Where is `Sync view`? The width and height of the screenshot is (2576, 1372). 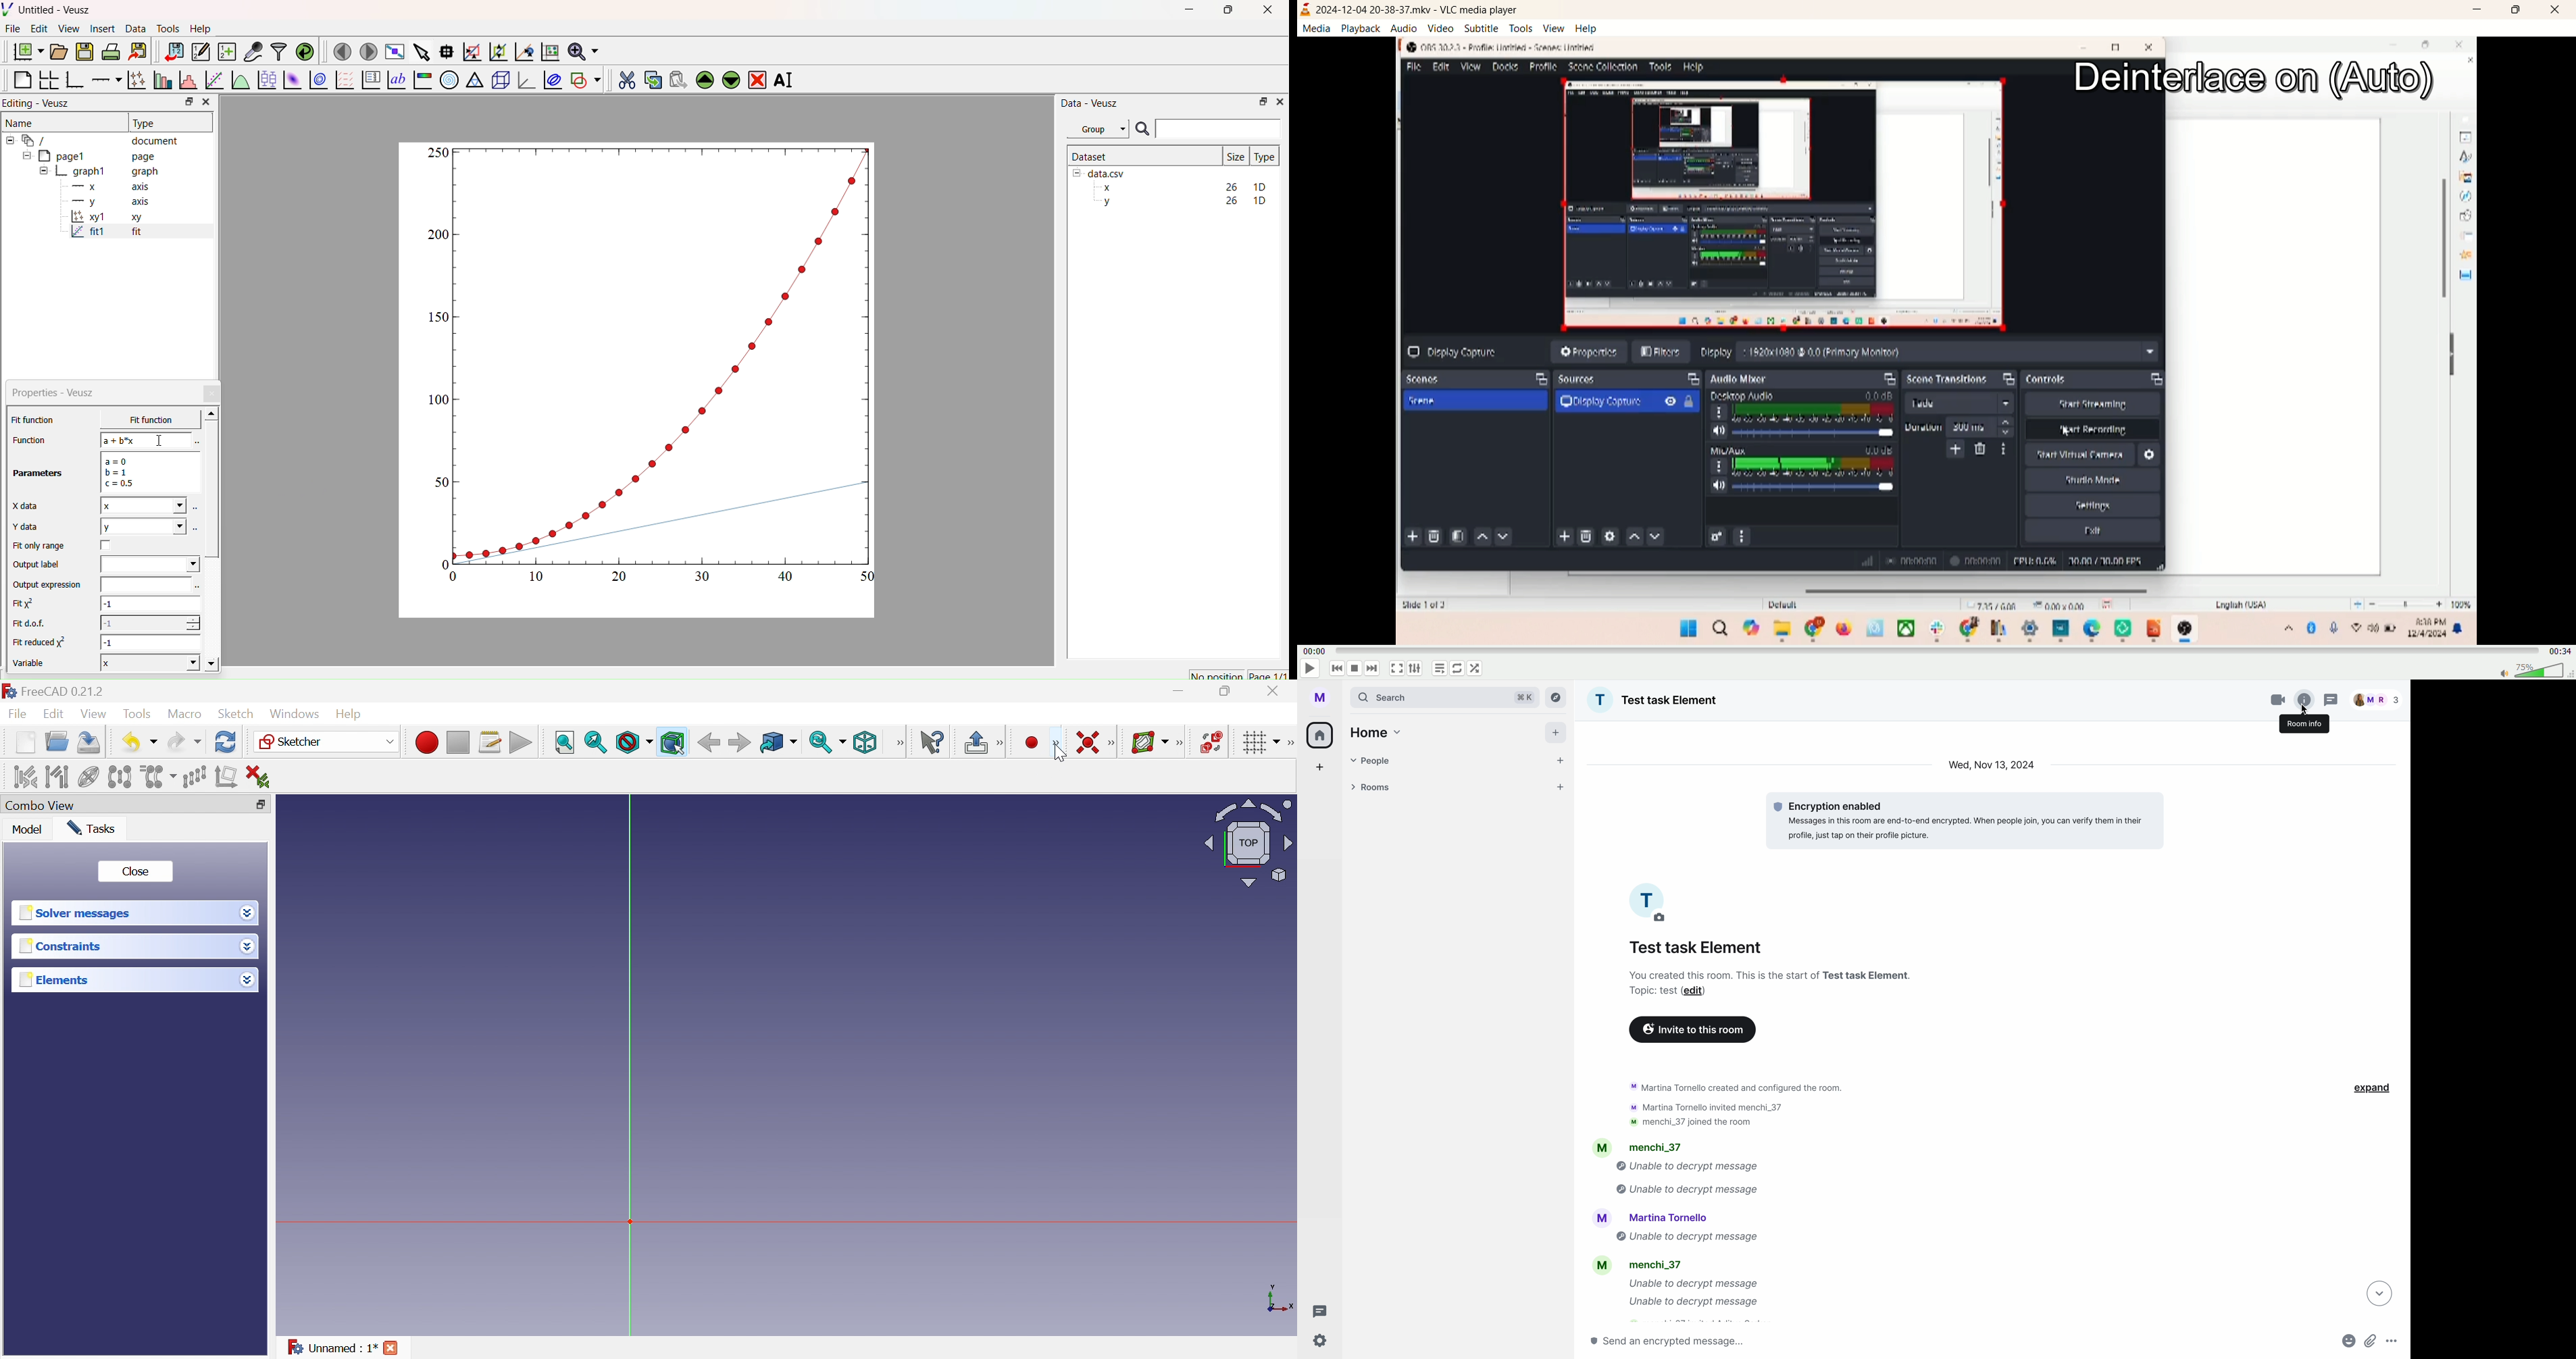 Sync view is located at coordinates (828, 742).